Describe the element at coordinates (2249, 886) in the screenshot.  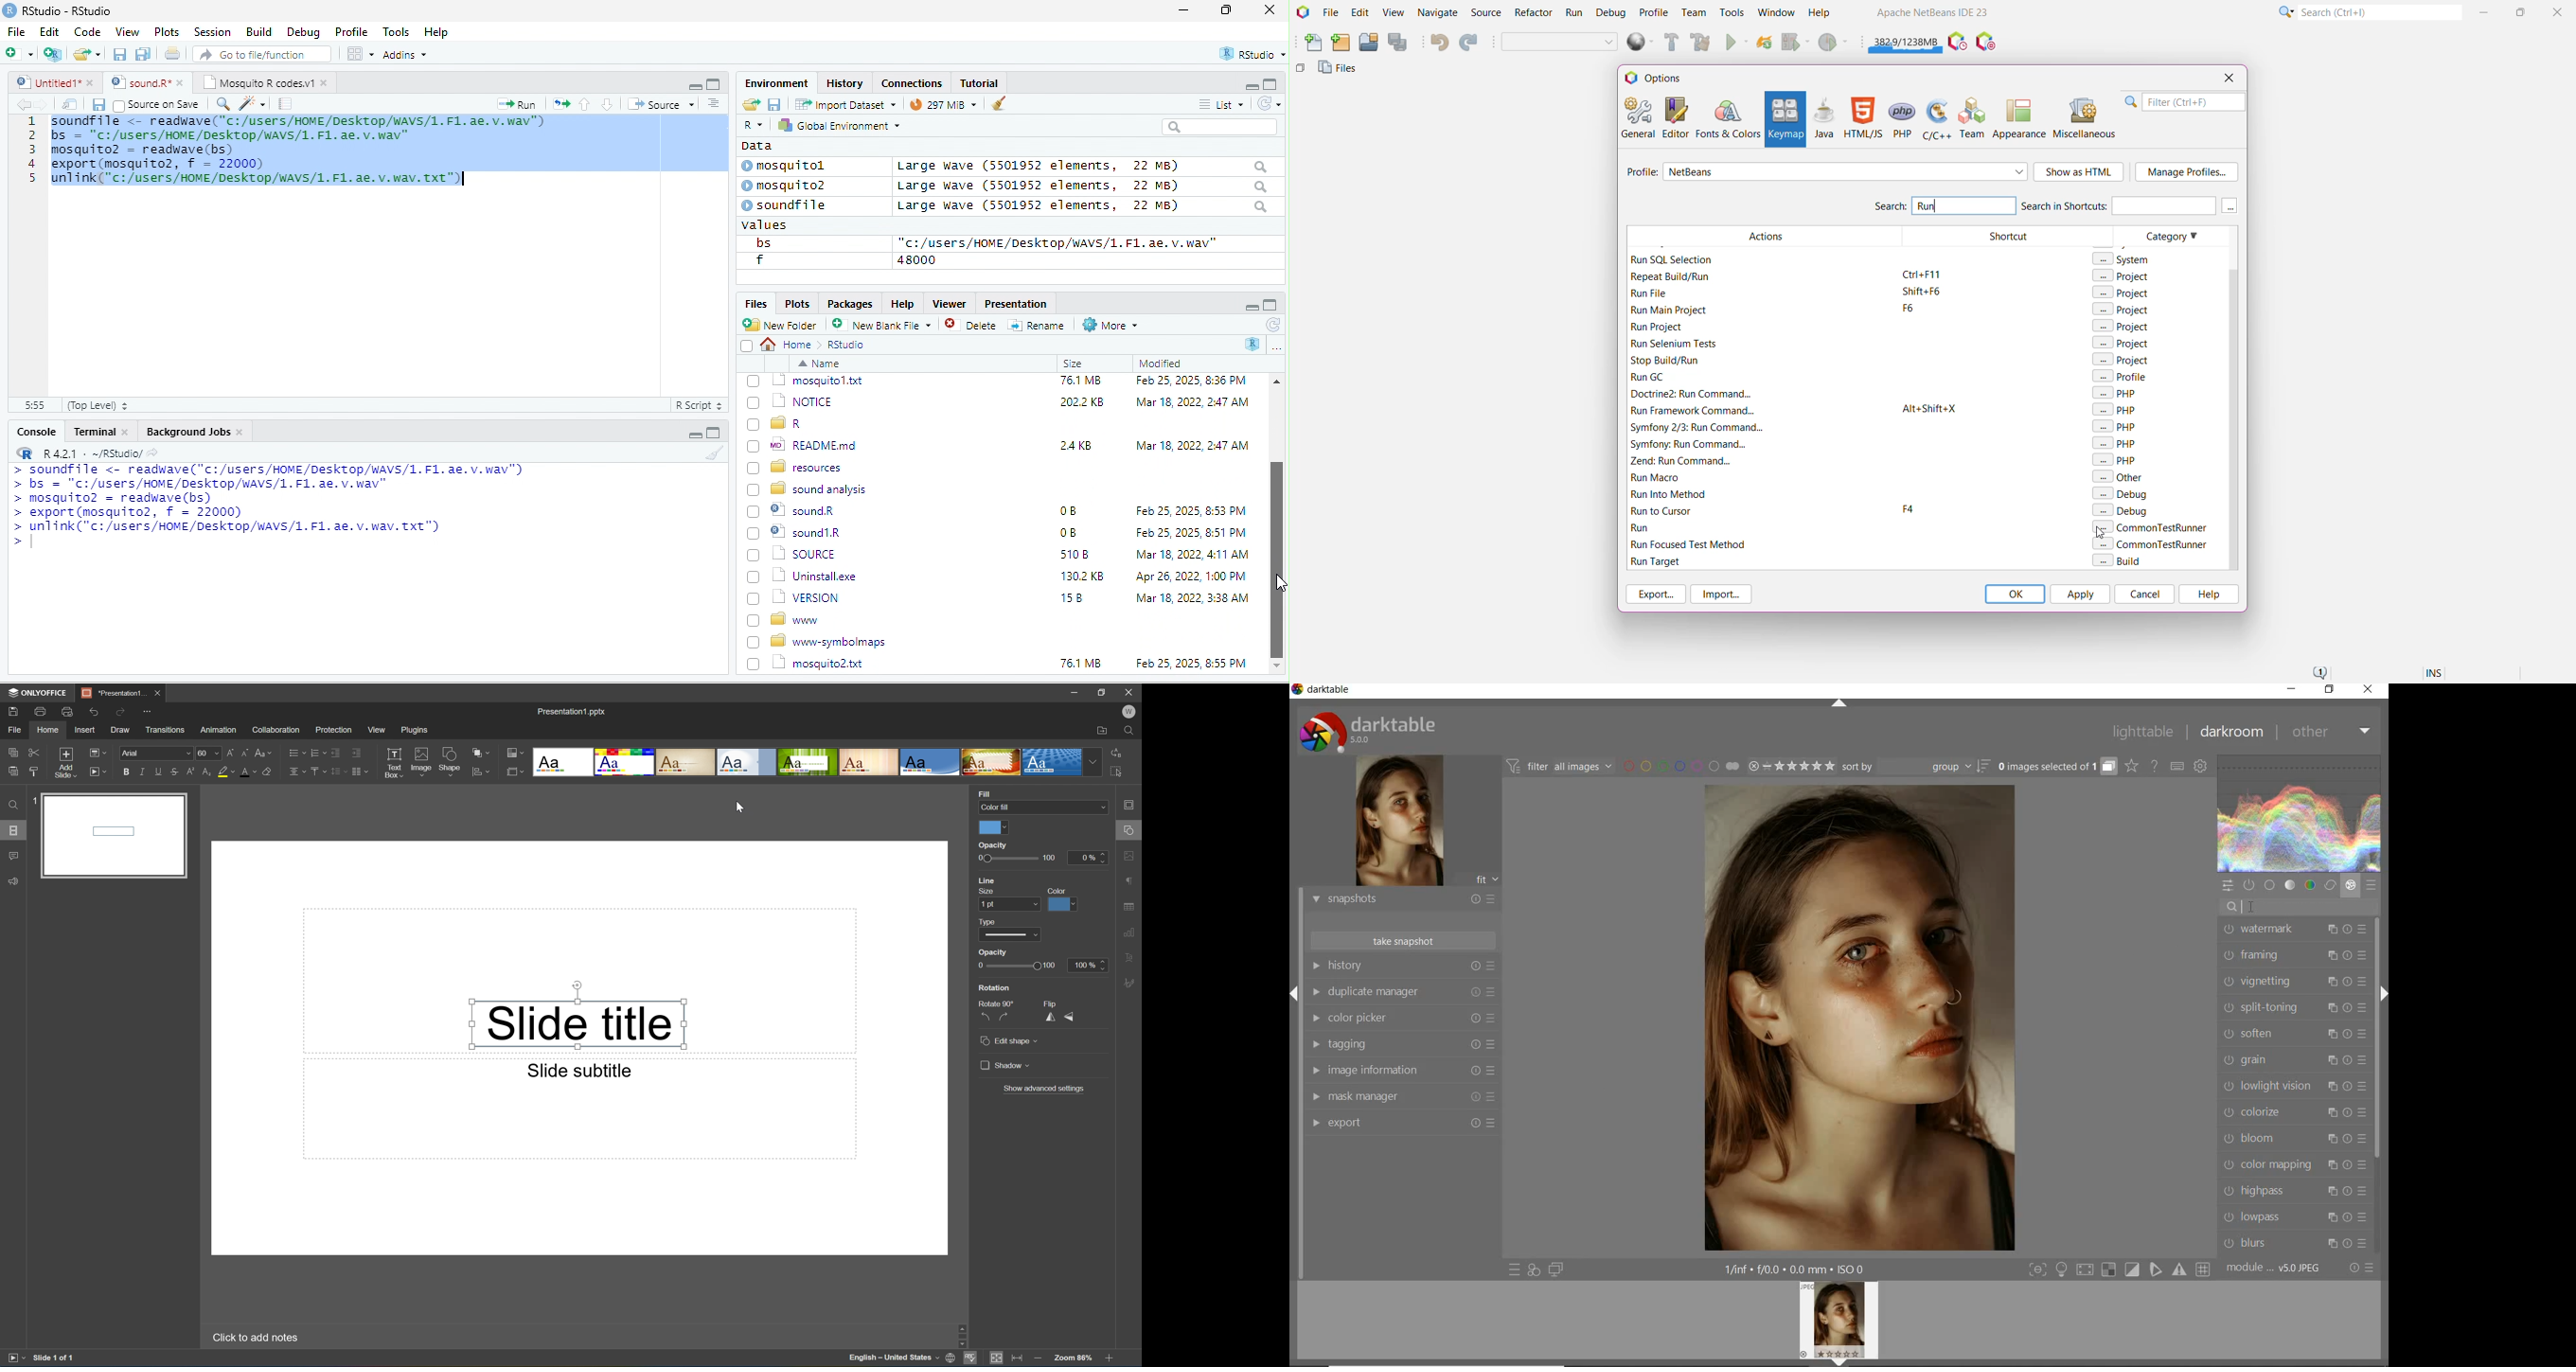
I see `show only active modules` at that location.